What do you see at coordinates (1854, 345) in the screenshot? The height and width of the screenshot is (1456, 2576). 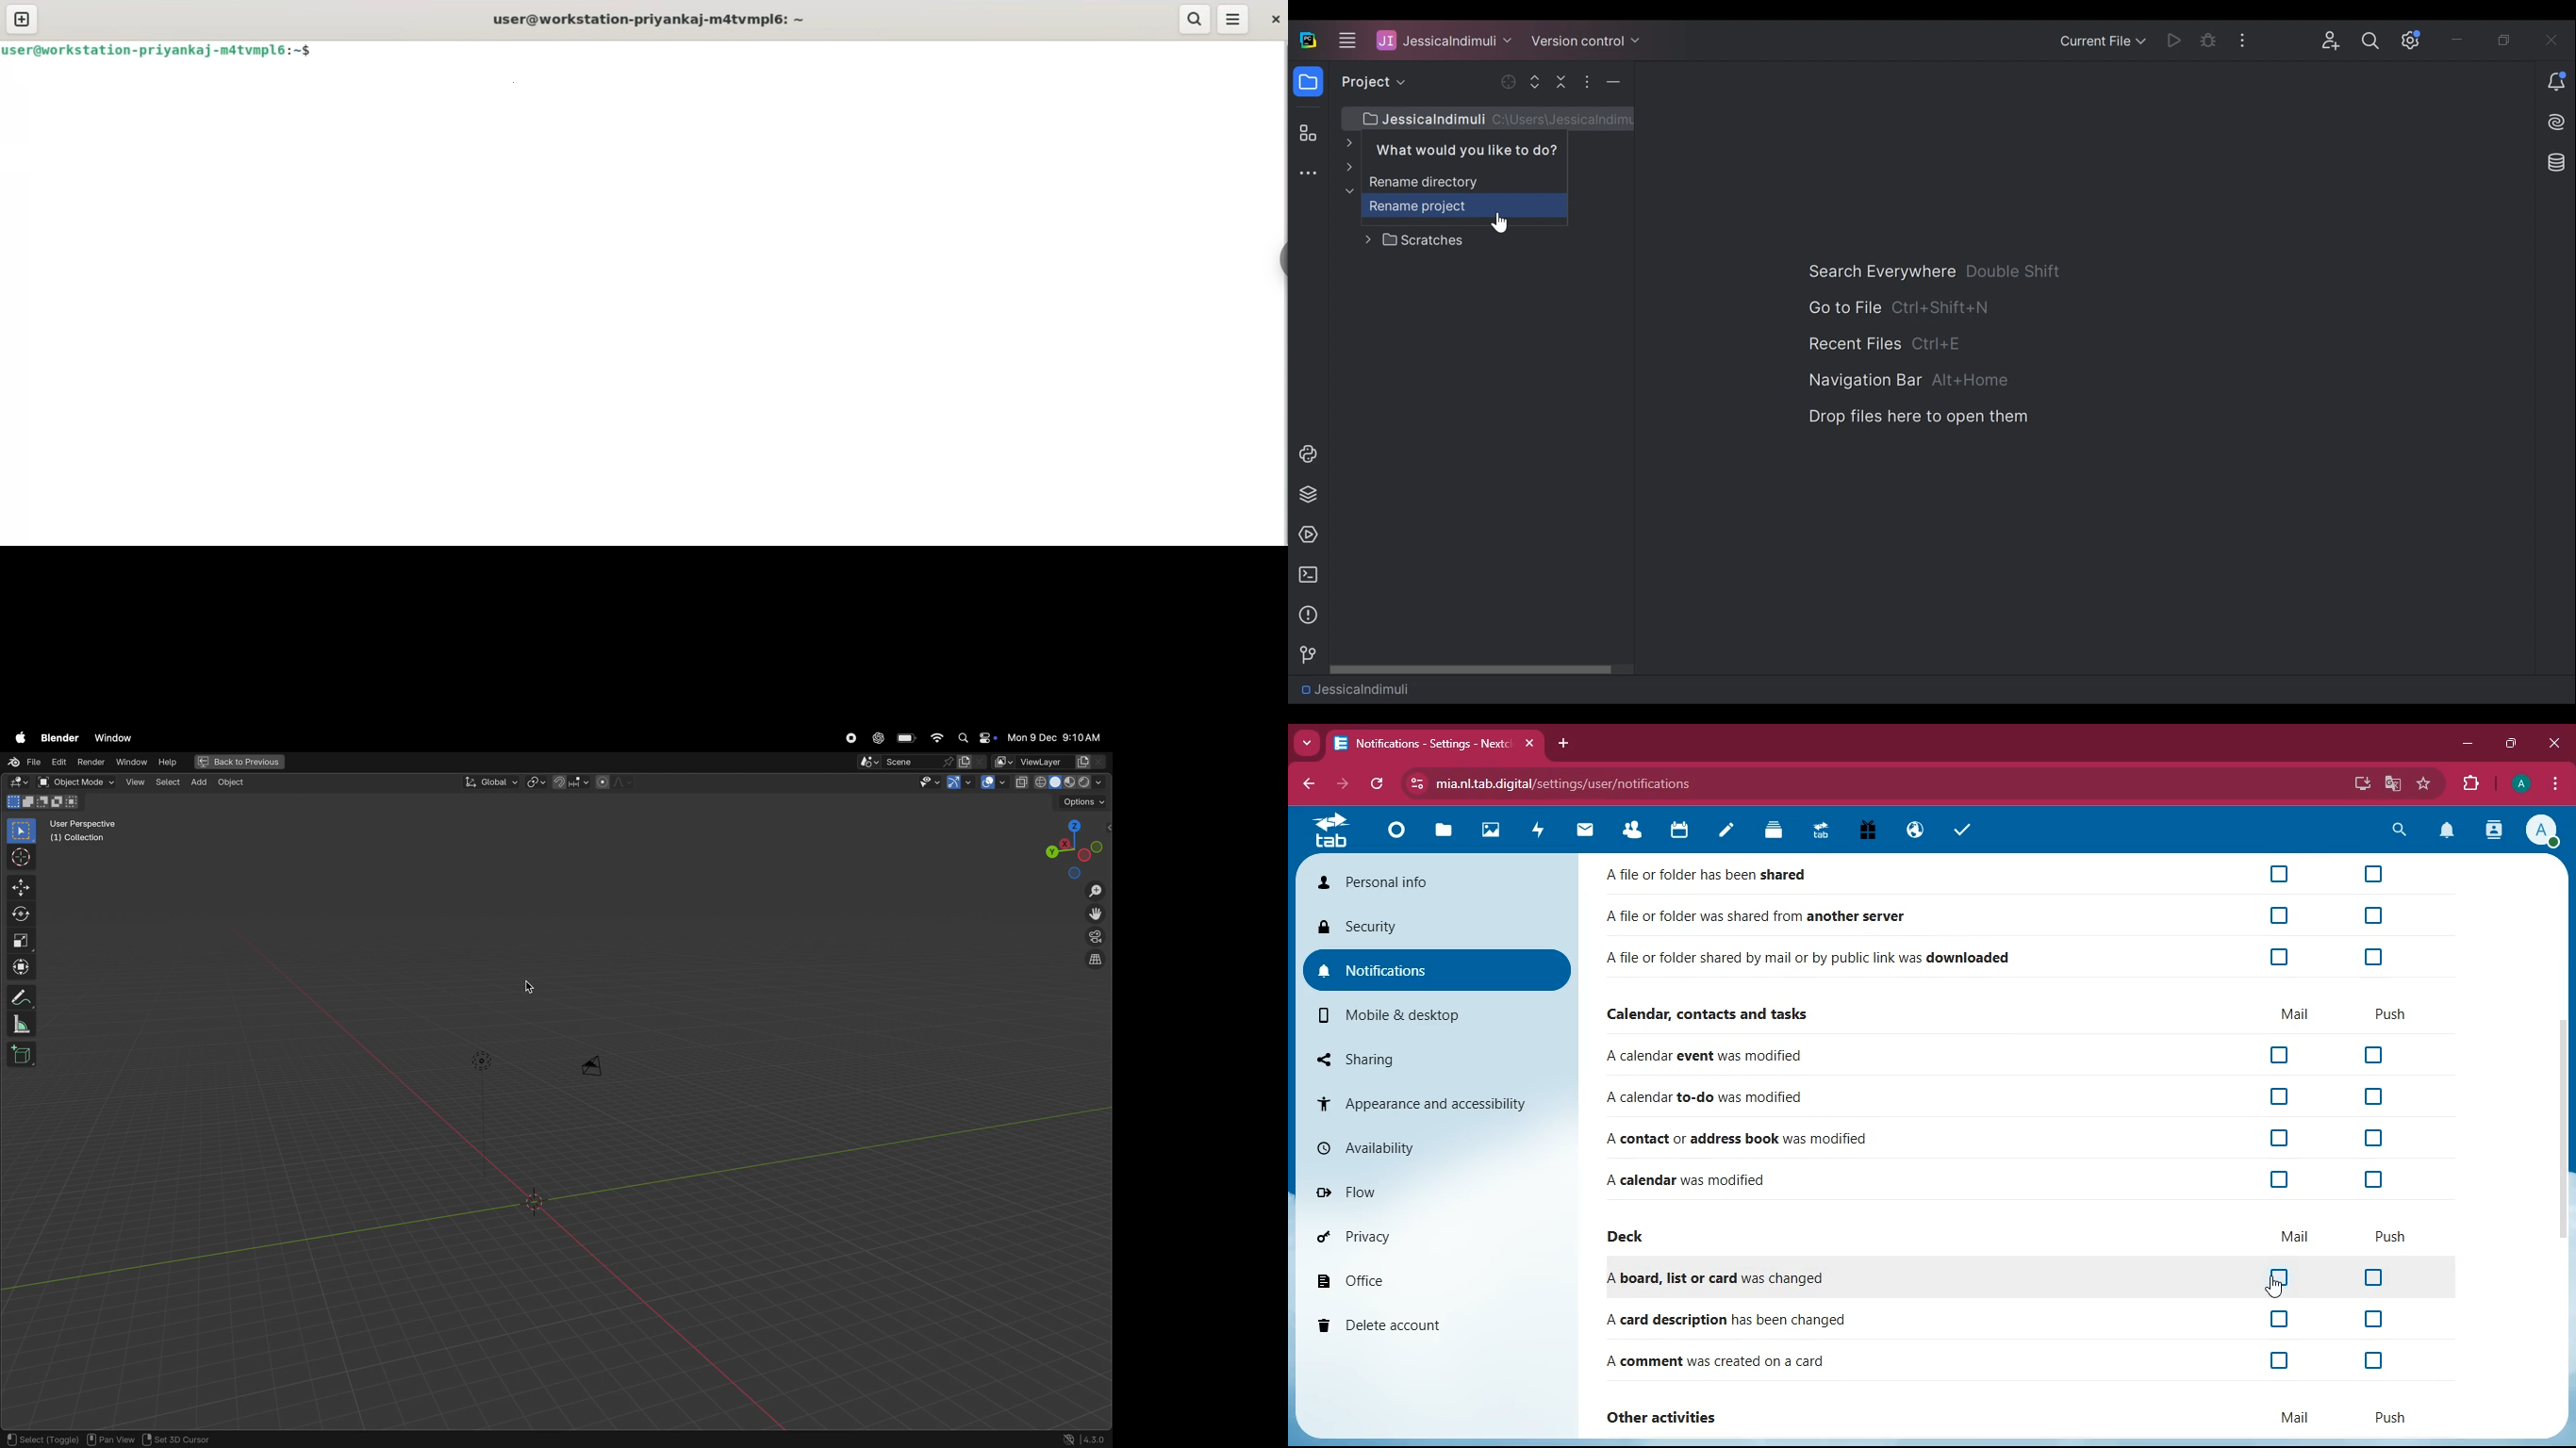 I see `Recent Files` at bounding box center [1854, 345].